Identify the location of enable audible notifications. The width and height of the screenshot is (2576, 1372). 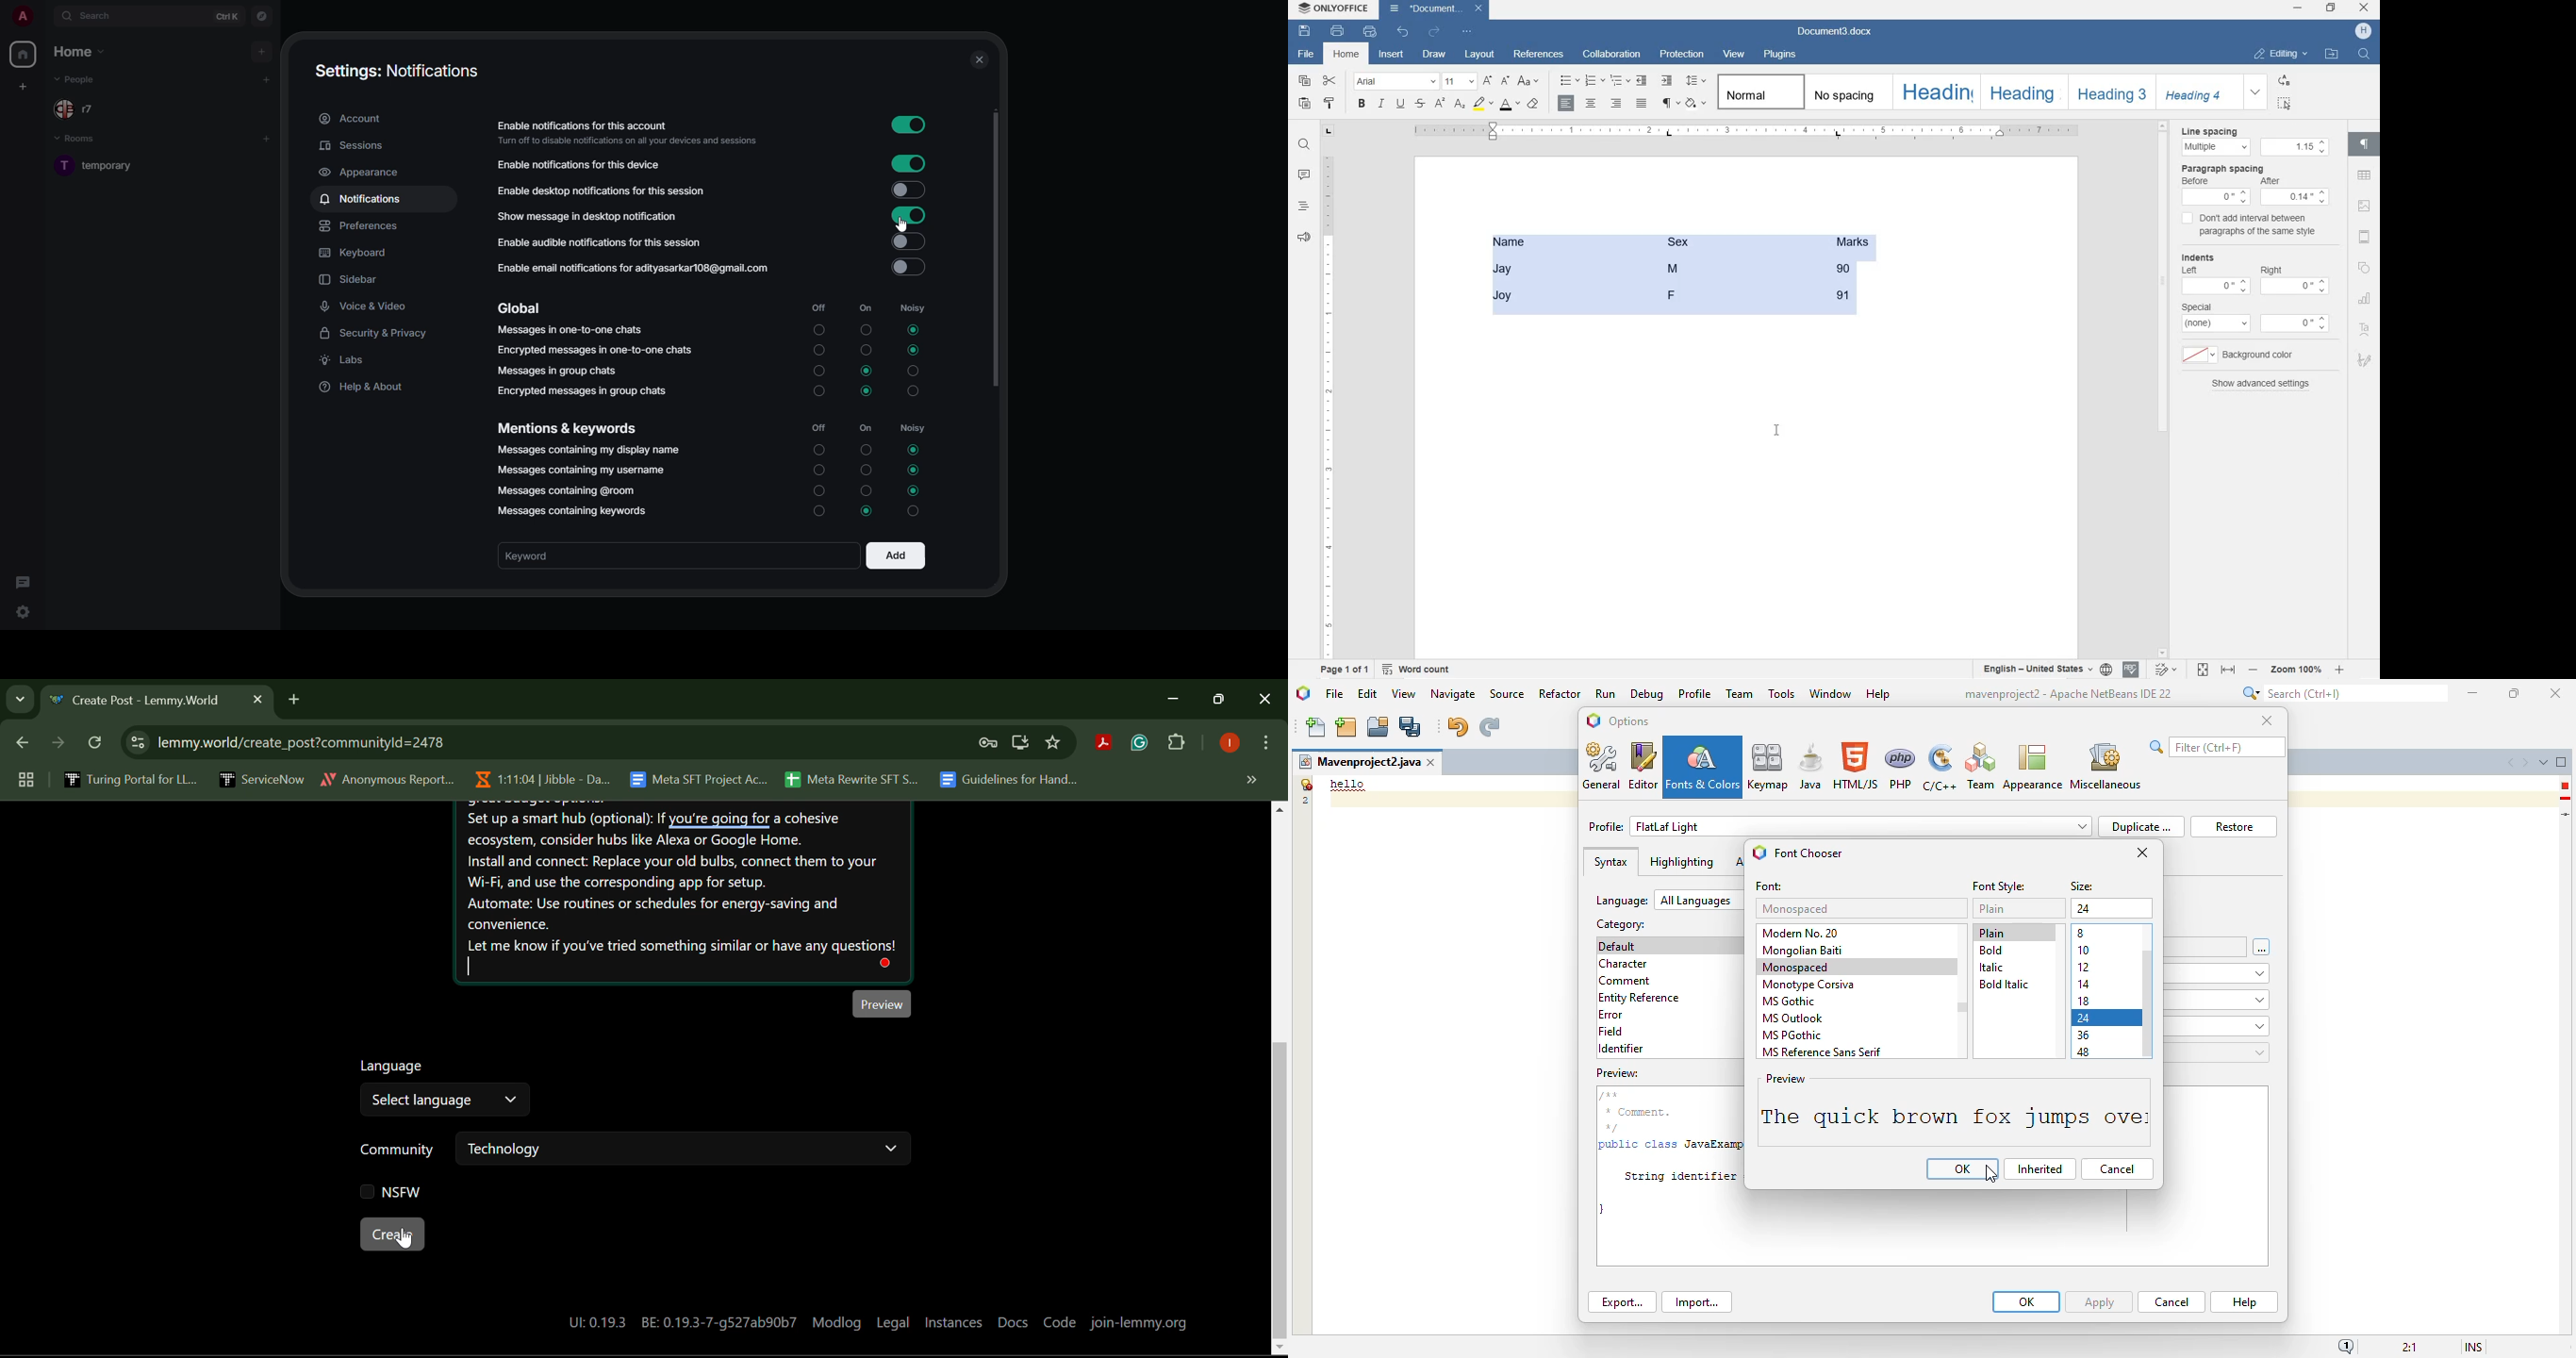
(598, 244).